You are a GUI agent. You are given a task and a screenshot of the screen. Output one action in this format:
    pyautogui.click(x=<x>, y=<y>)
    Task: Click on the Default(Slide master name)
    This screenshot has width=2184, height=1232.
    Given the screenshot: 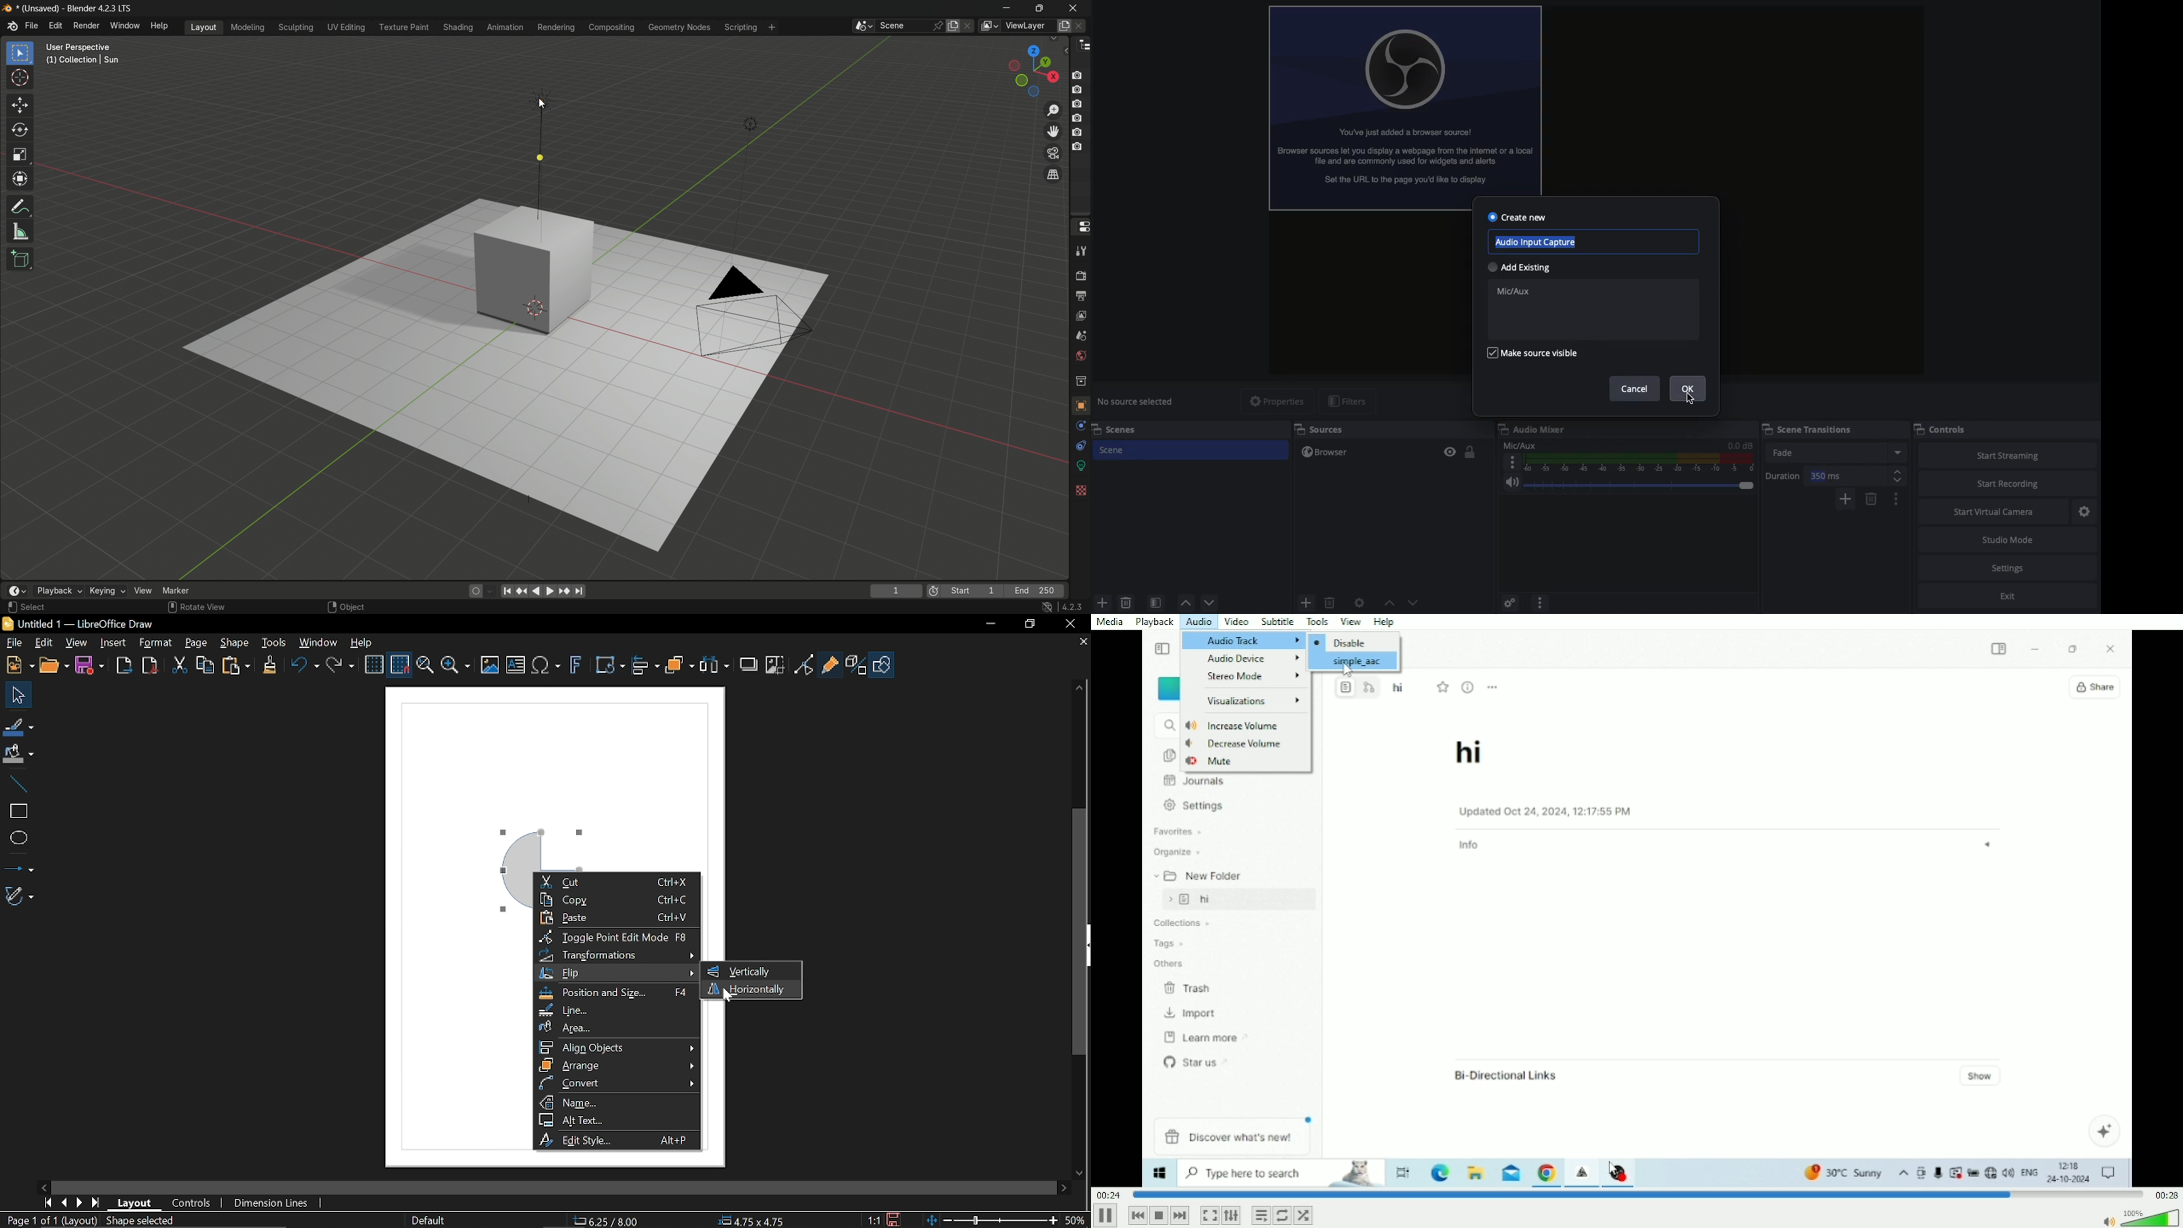 What is the action you would take?
    pyautogui.click(x=432, y=1220)
    